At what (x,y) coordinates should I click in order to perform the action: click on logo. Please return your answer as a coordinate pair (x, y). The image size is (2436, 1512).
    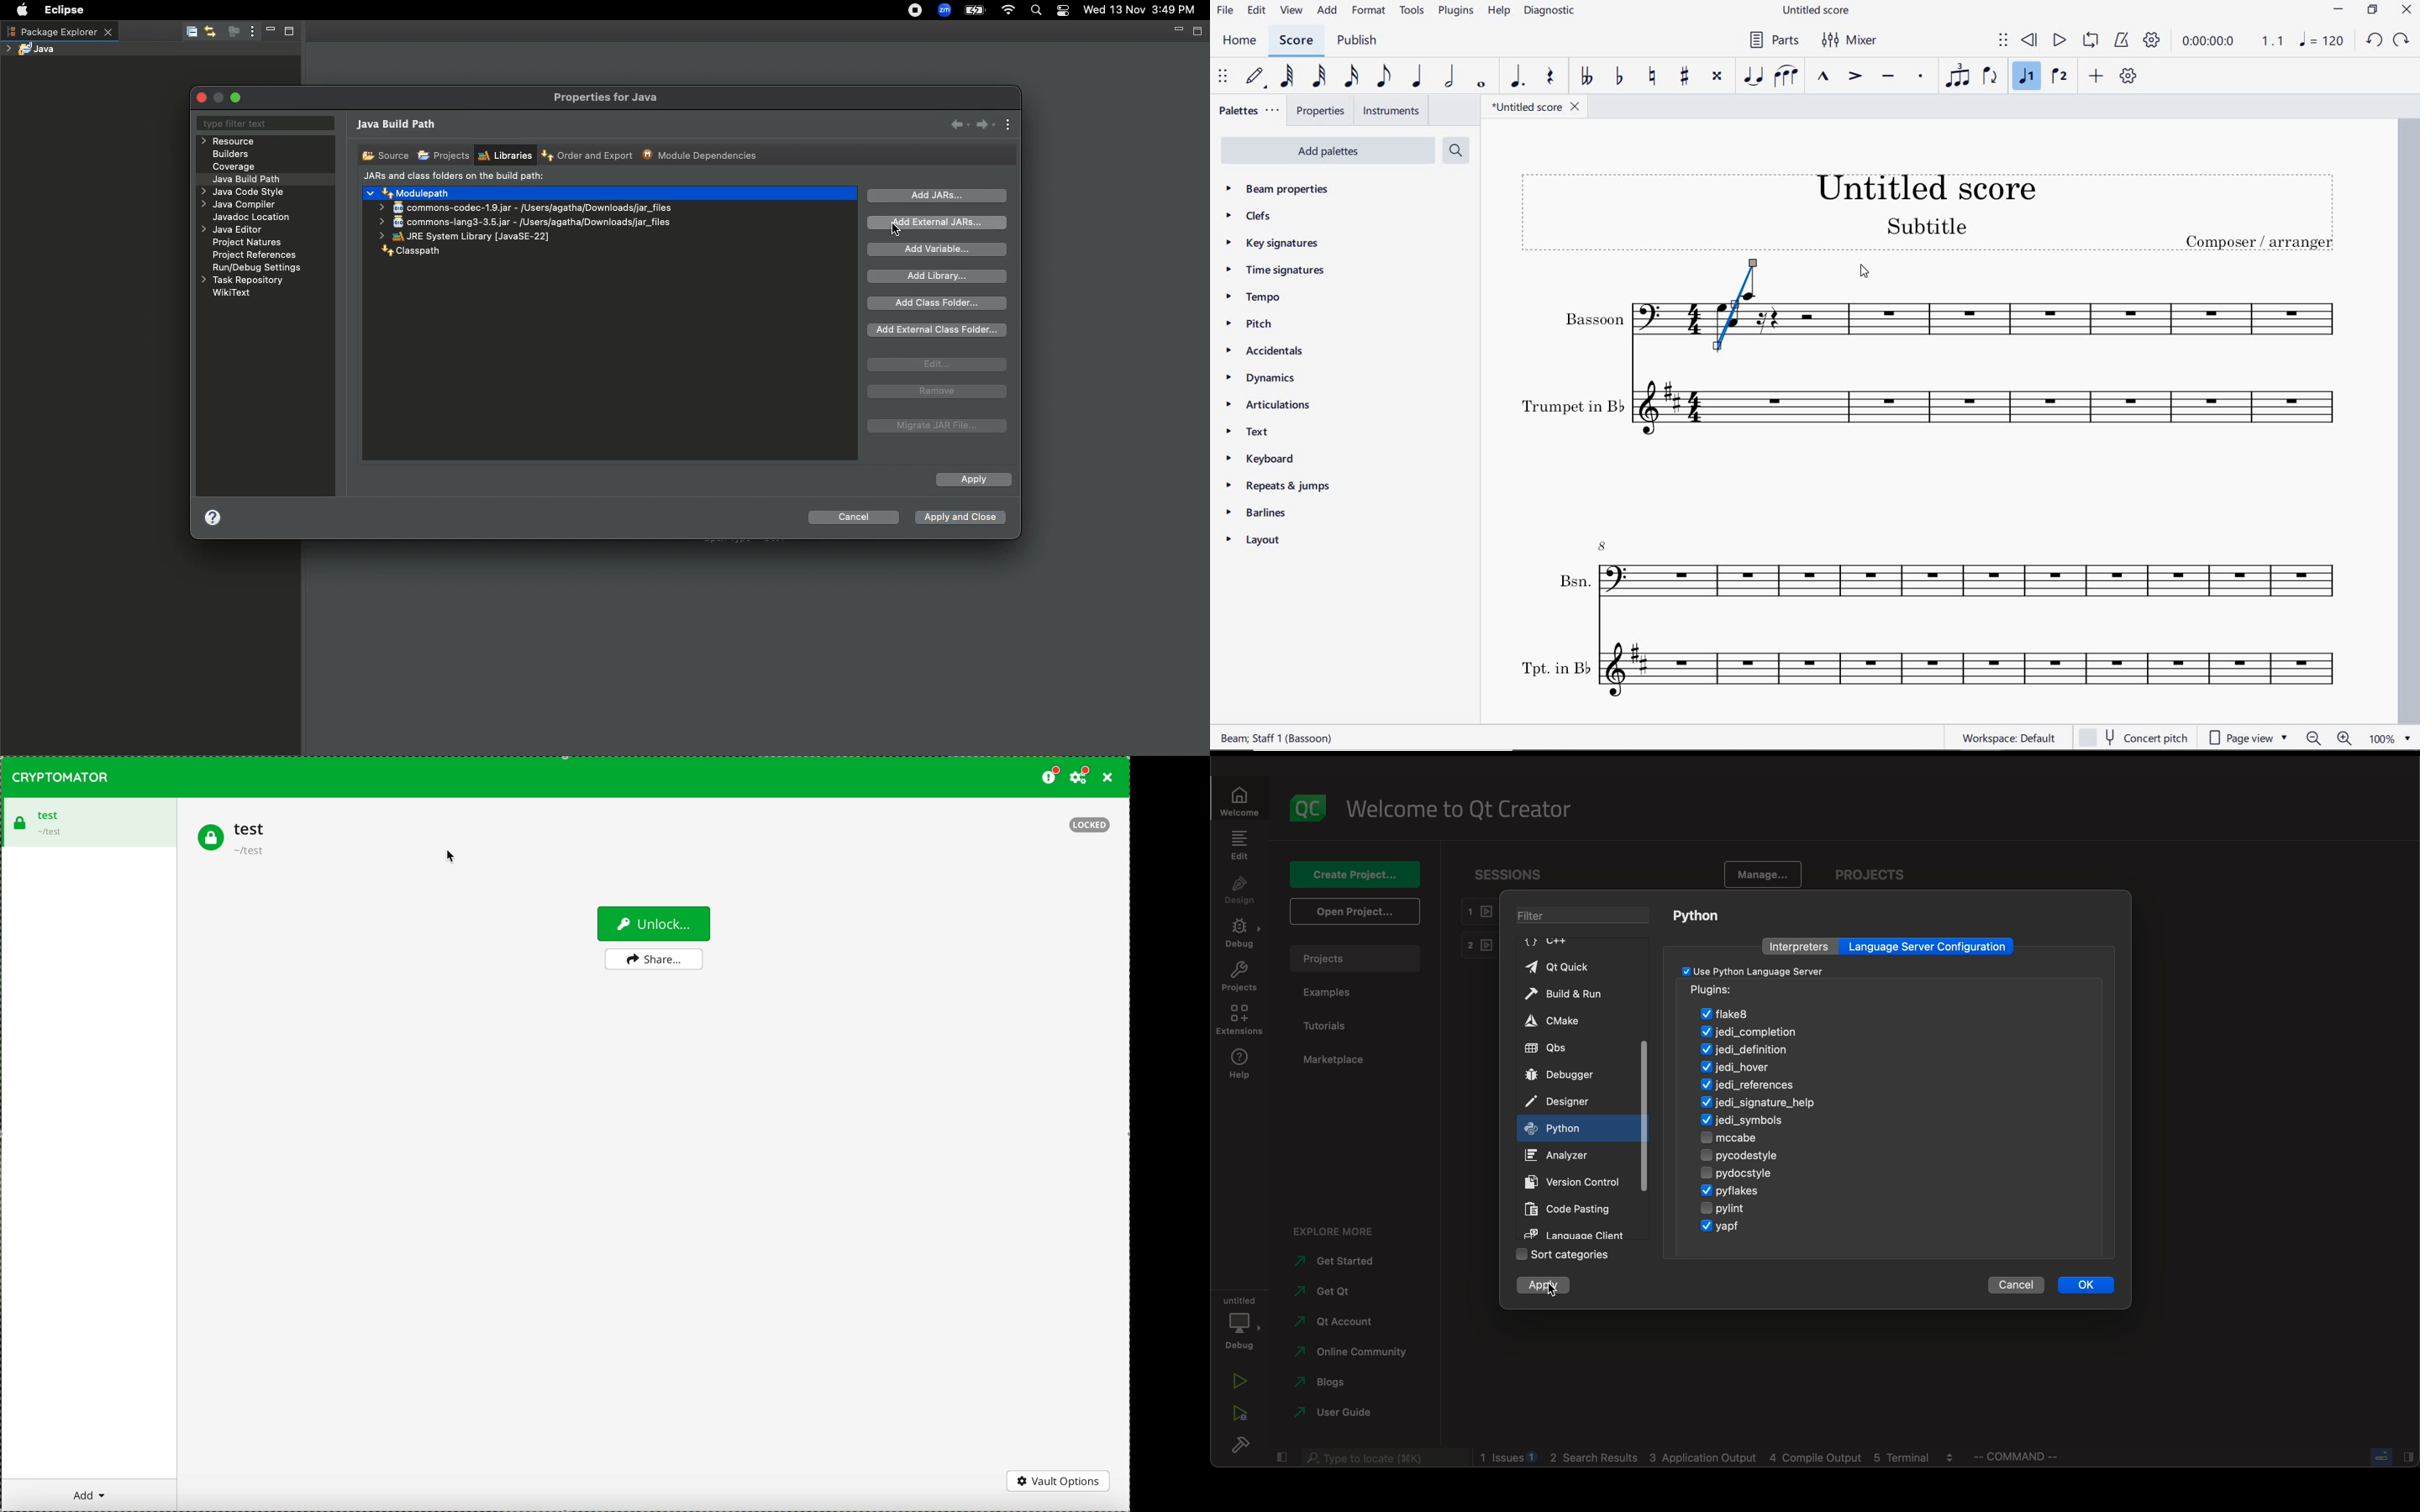
    Looking at the image, I should click on (1304, 809).